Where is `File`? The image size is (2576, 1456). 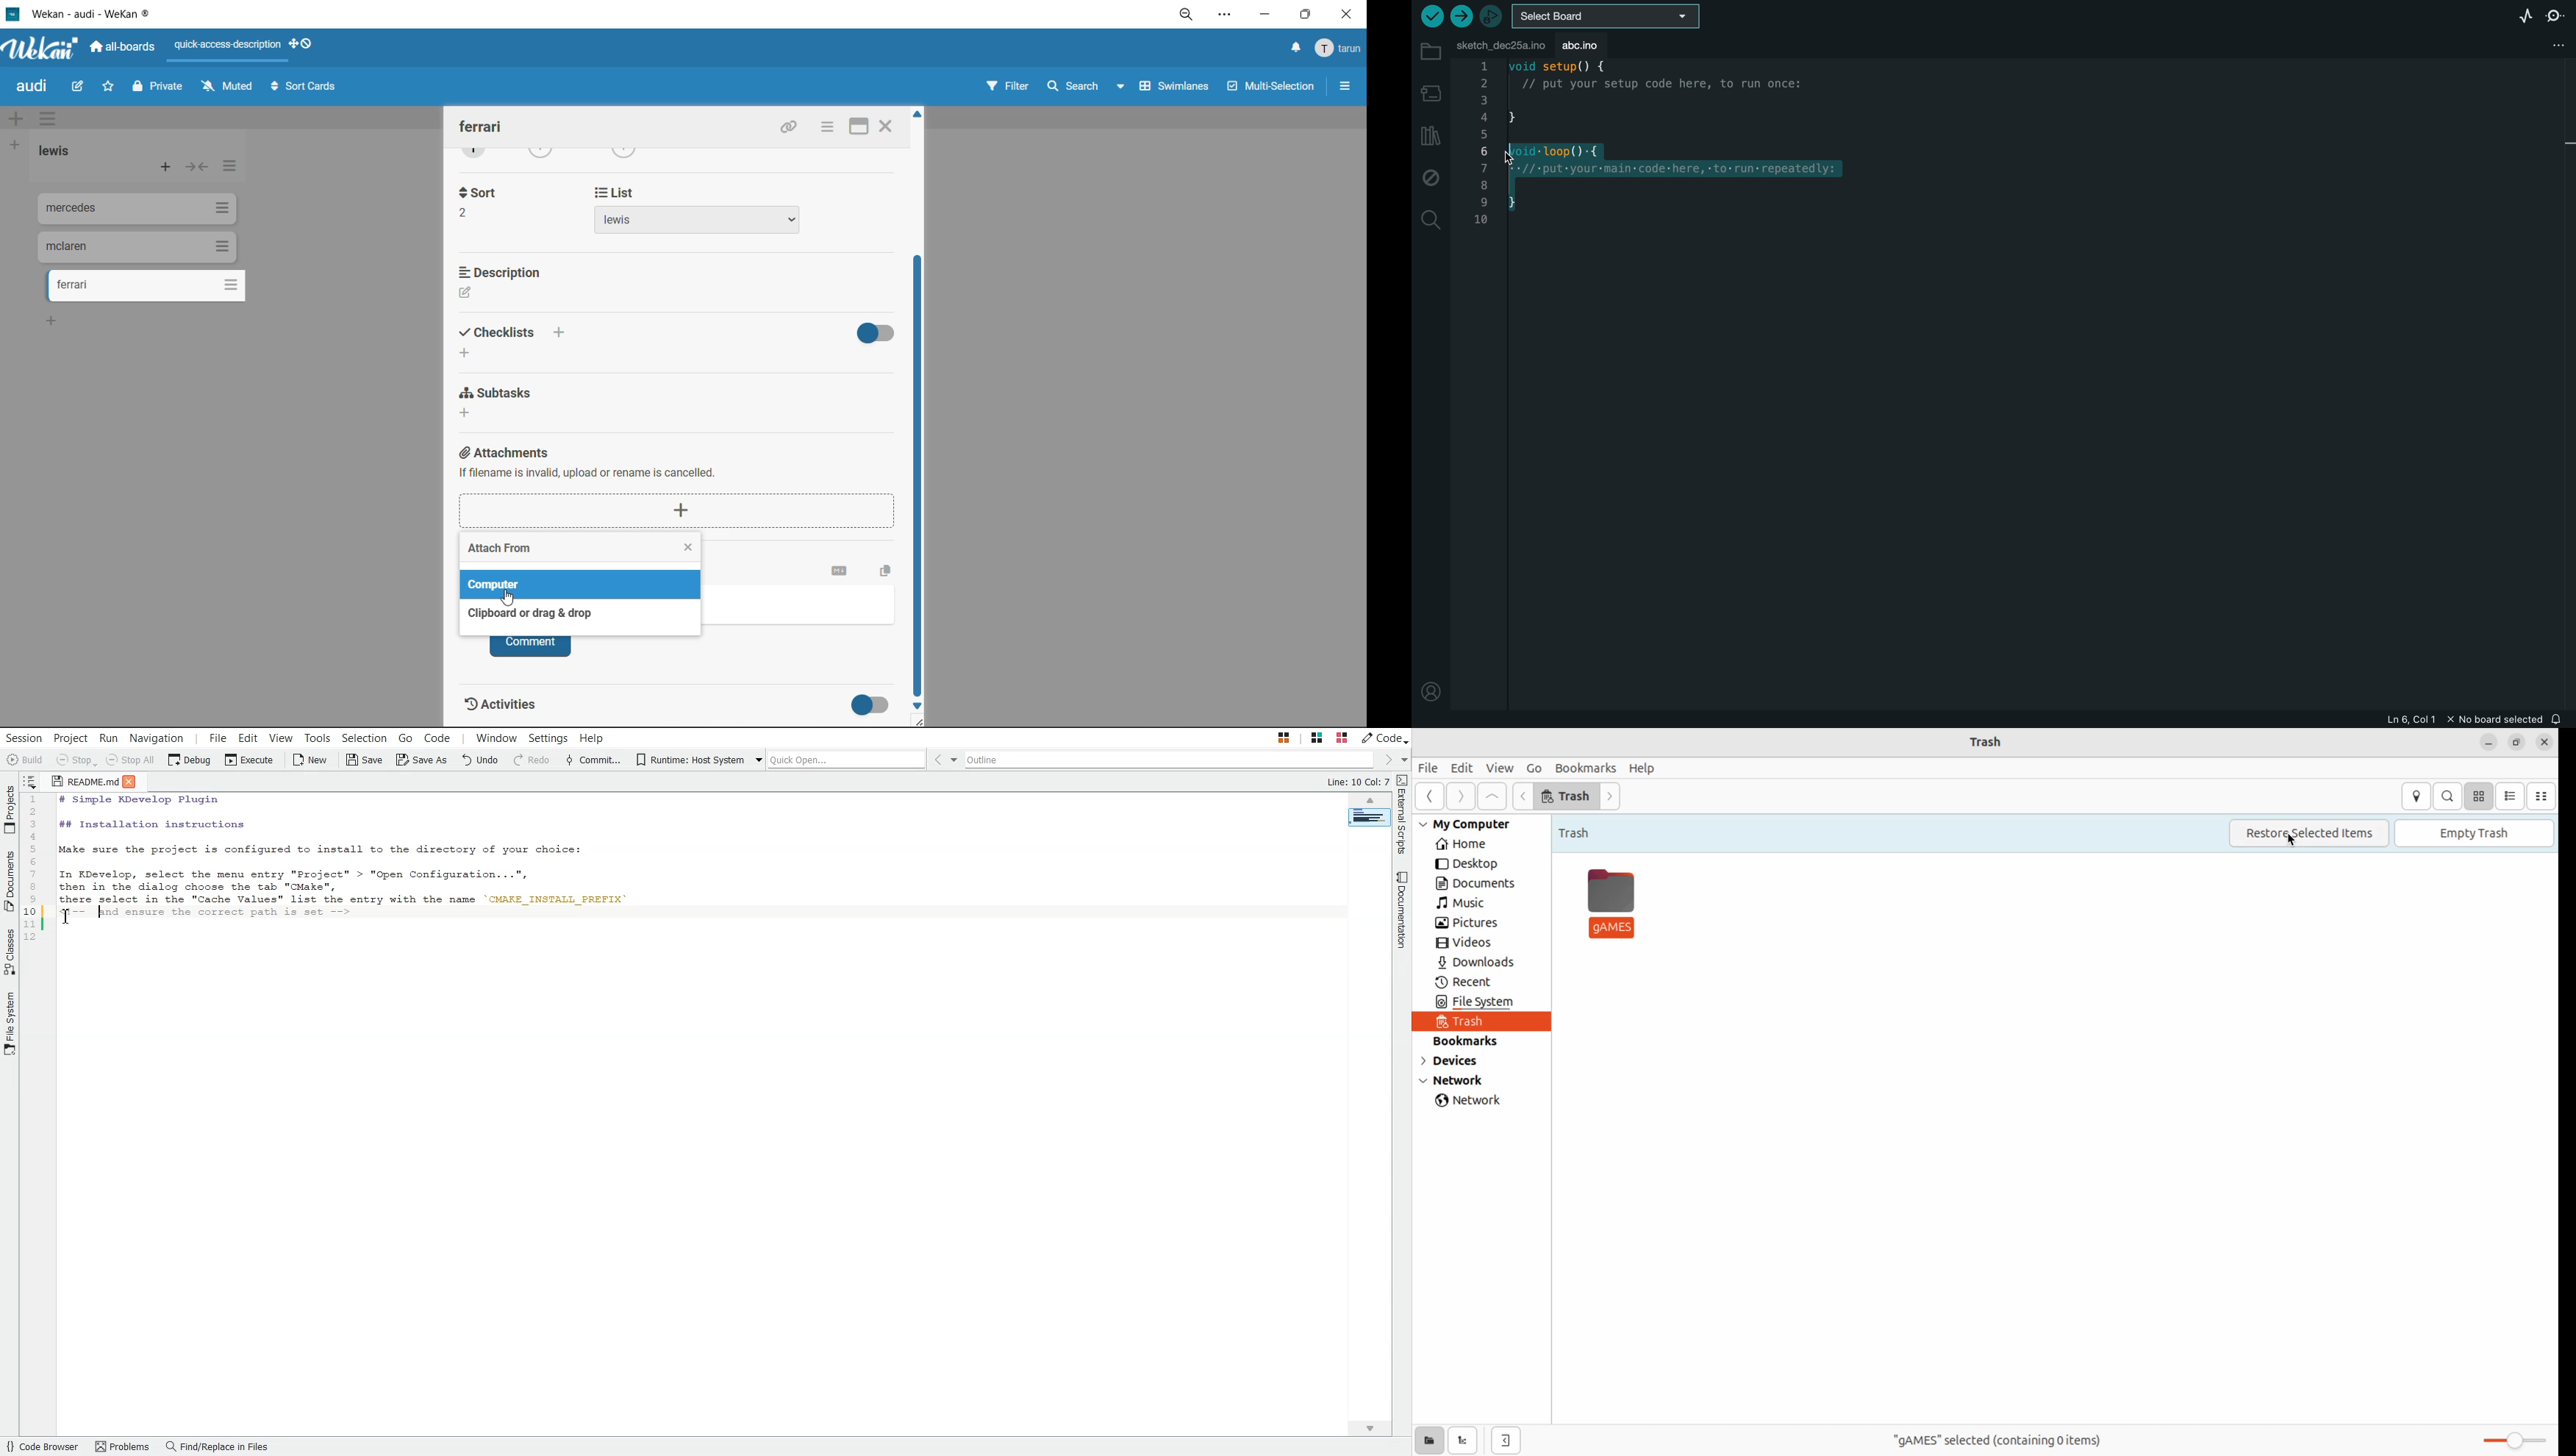
File is located at coordinates (1429, 769).